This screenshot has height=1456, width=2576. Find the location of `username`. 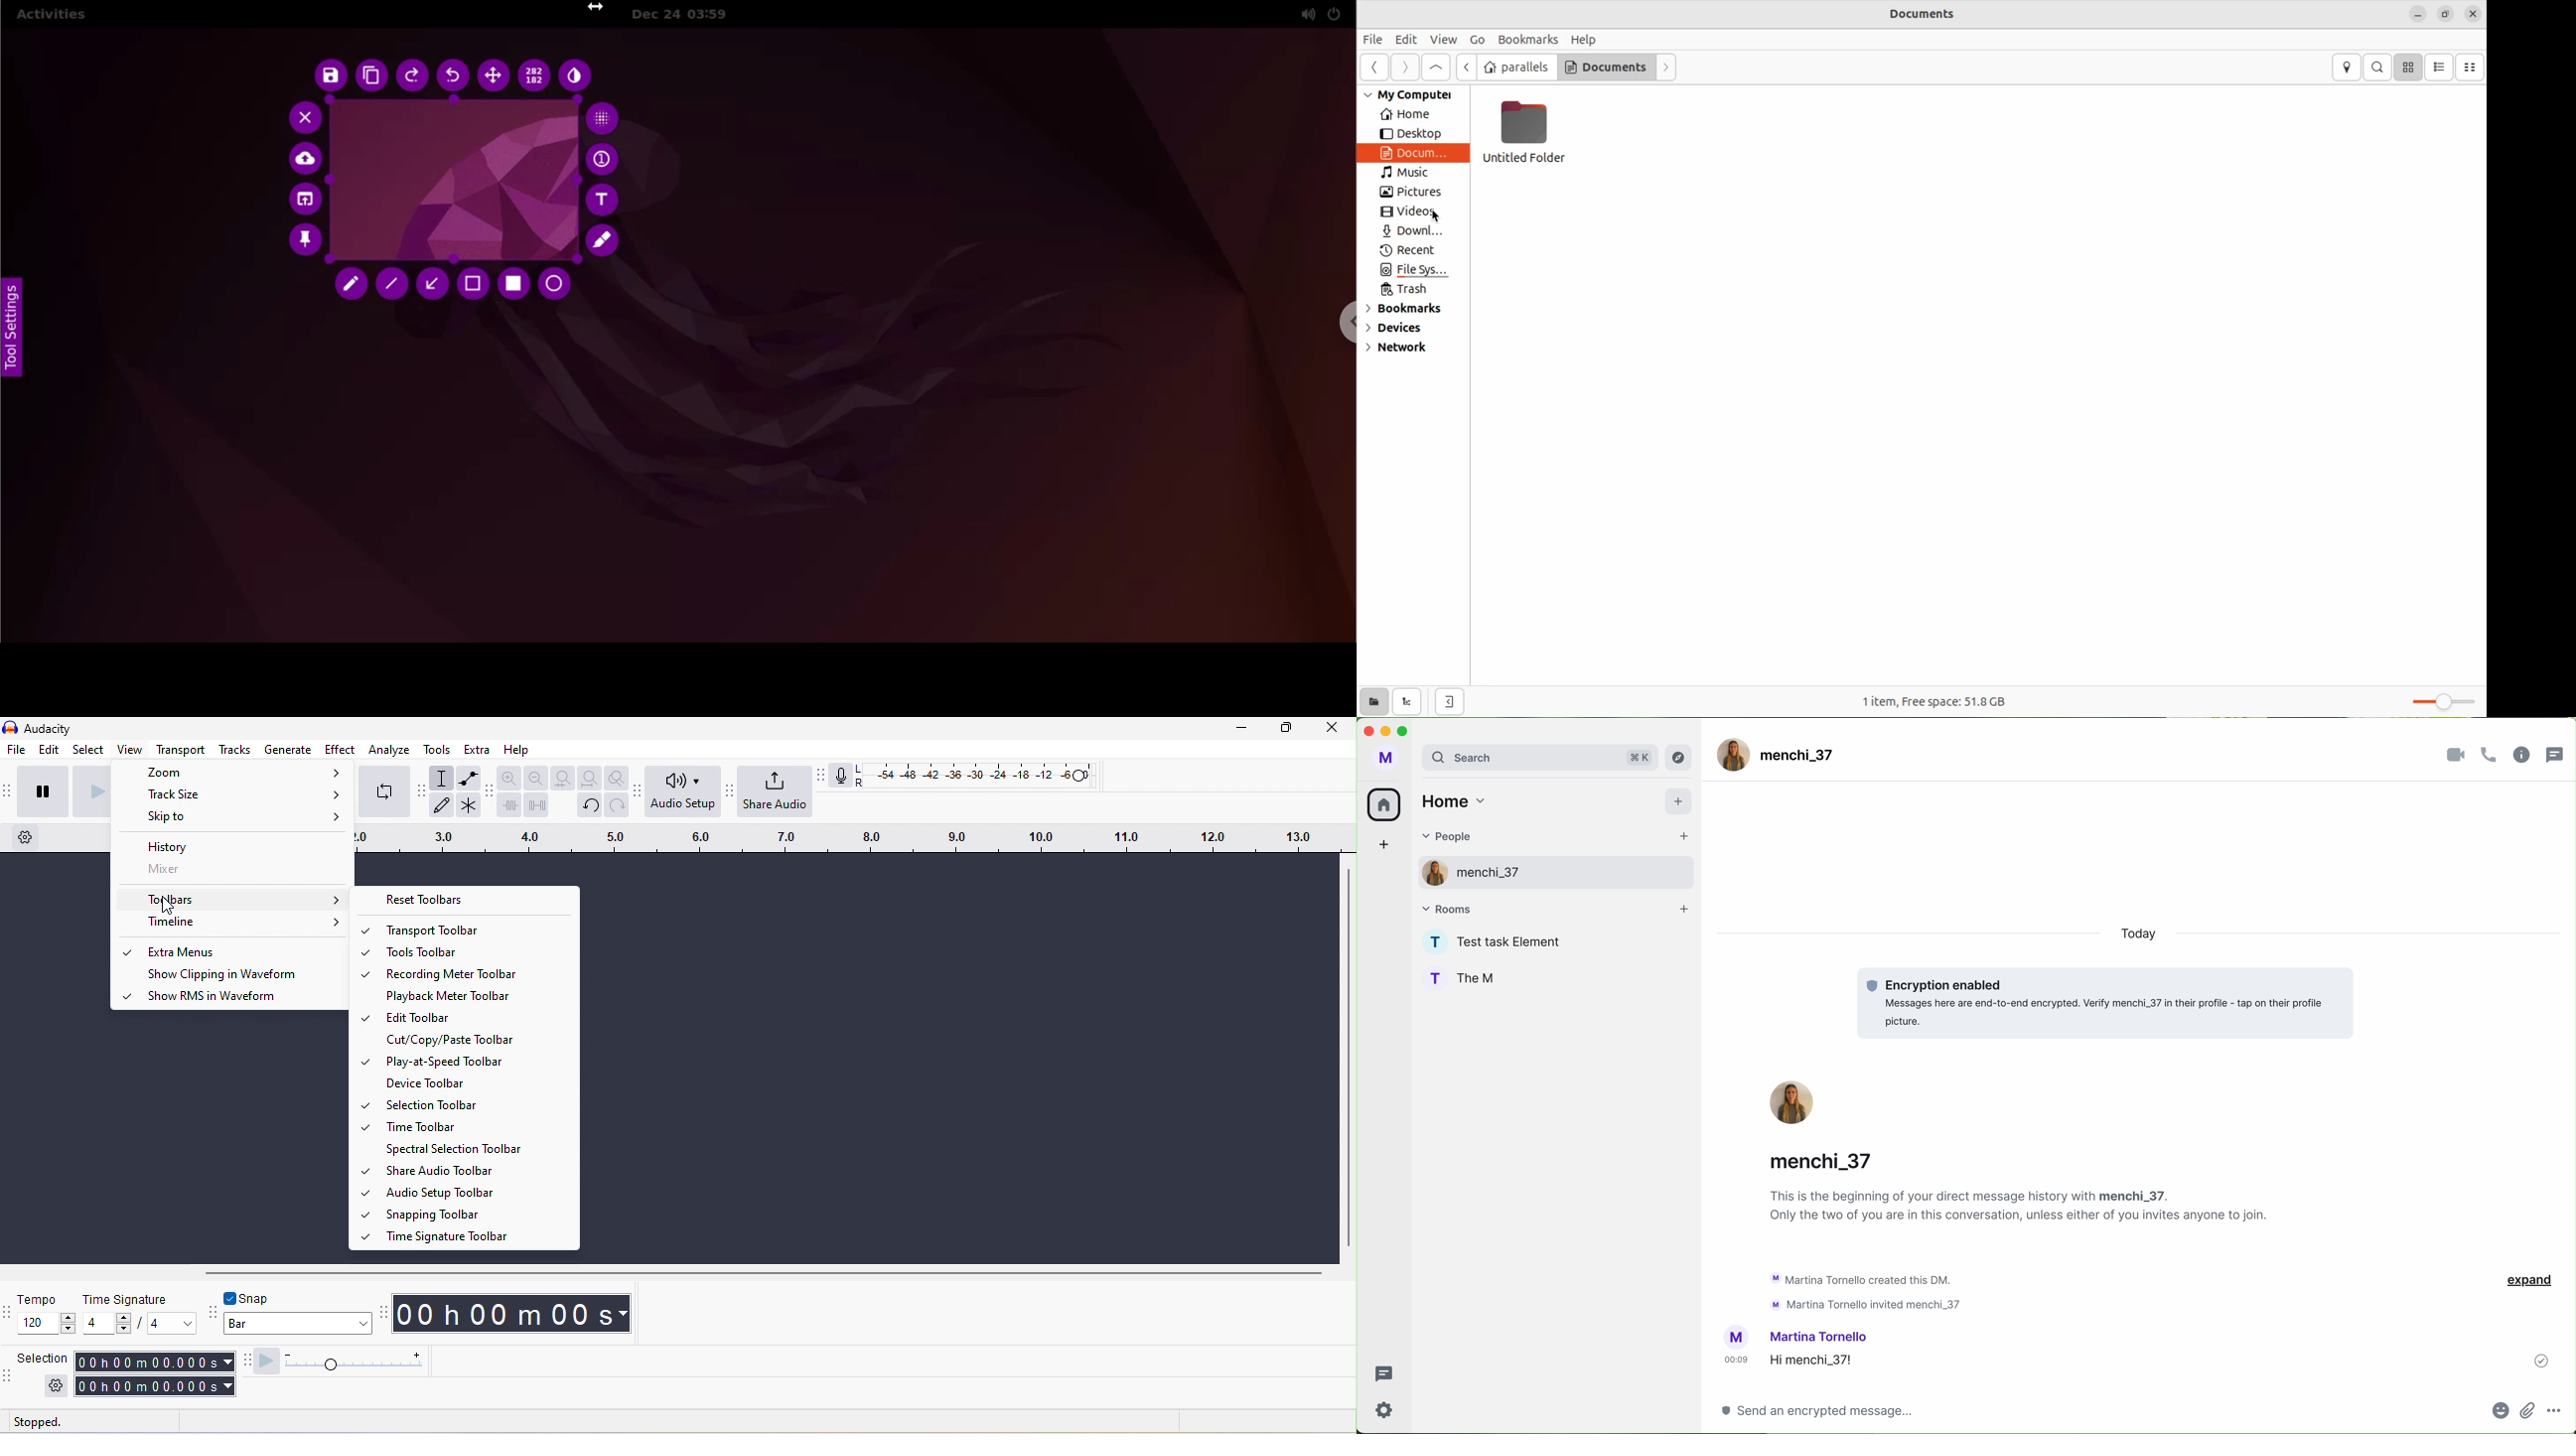

username is located at coordinates (1821, 1336).